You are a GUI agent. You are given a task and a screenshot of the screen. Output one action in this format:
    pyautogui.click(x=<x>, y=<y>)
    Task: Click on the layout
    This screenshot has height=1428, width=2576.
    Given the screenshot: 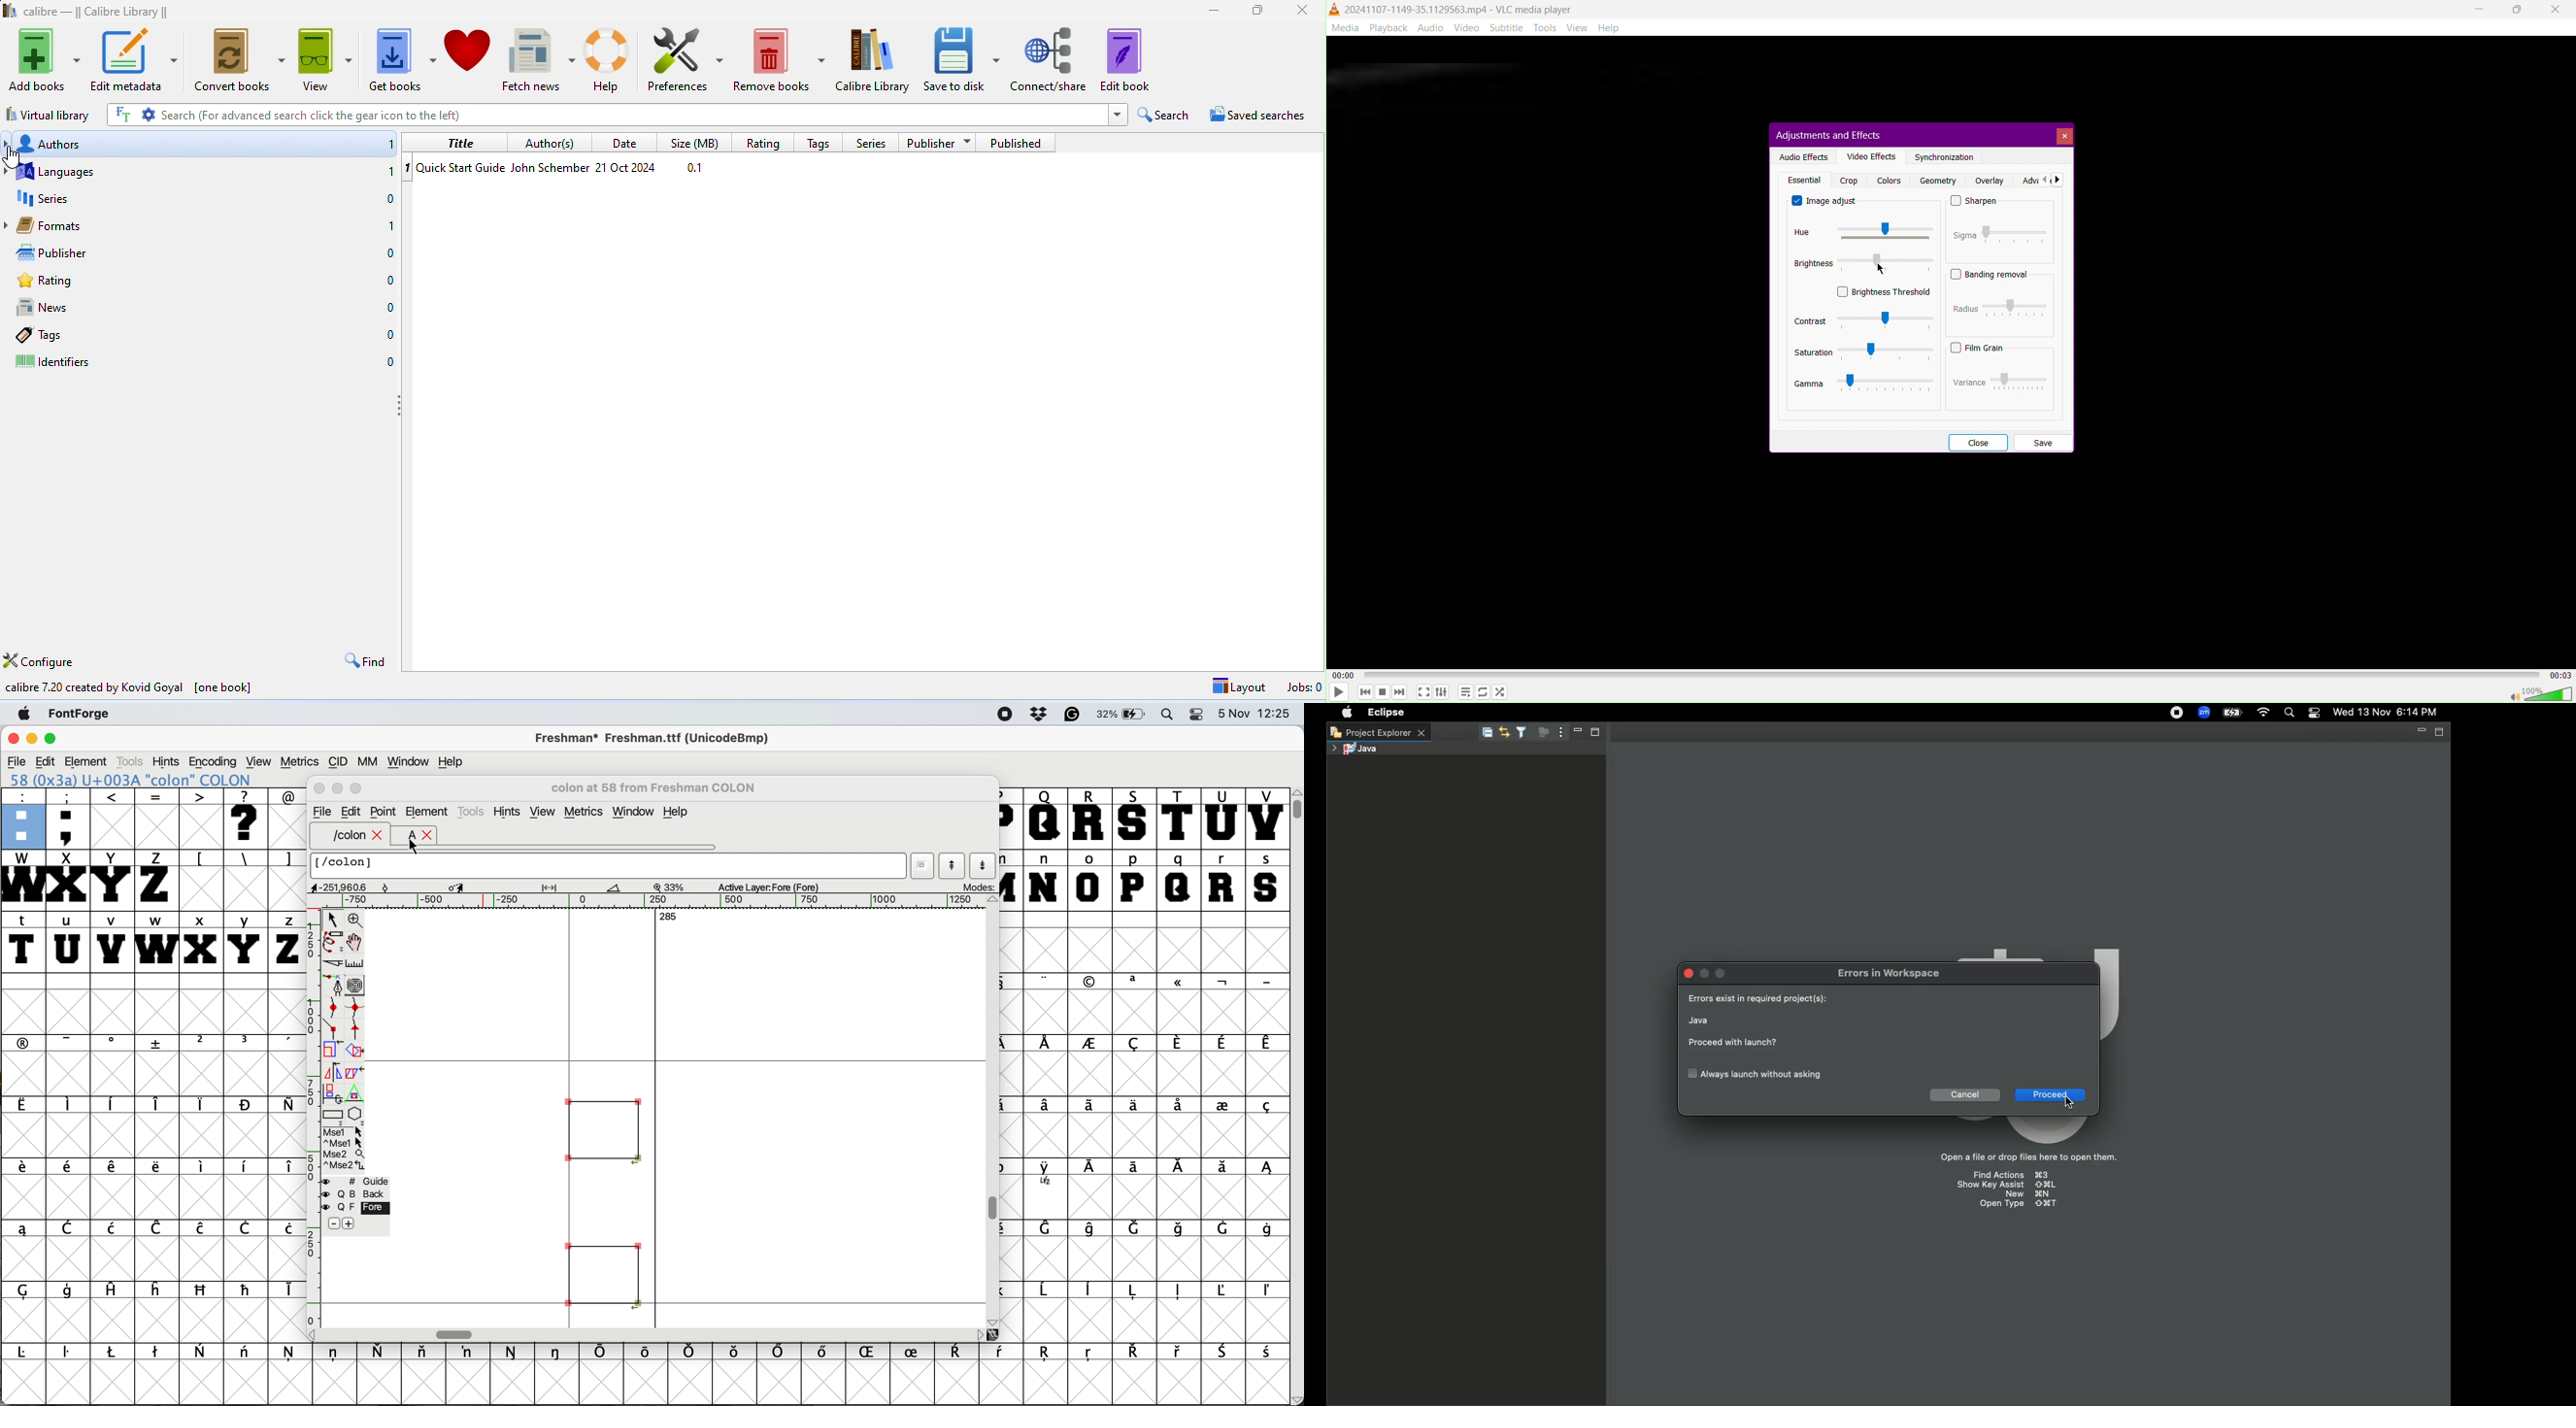 What is the action you would take?
    pyautogui.click(x=1235, y=686)
    